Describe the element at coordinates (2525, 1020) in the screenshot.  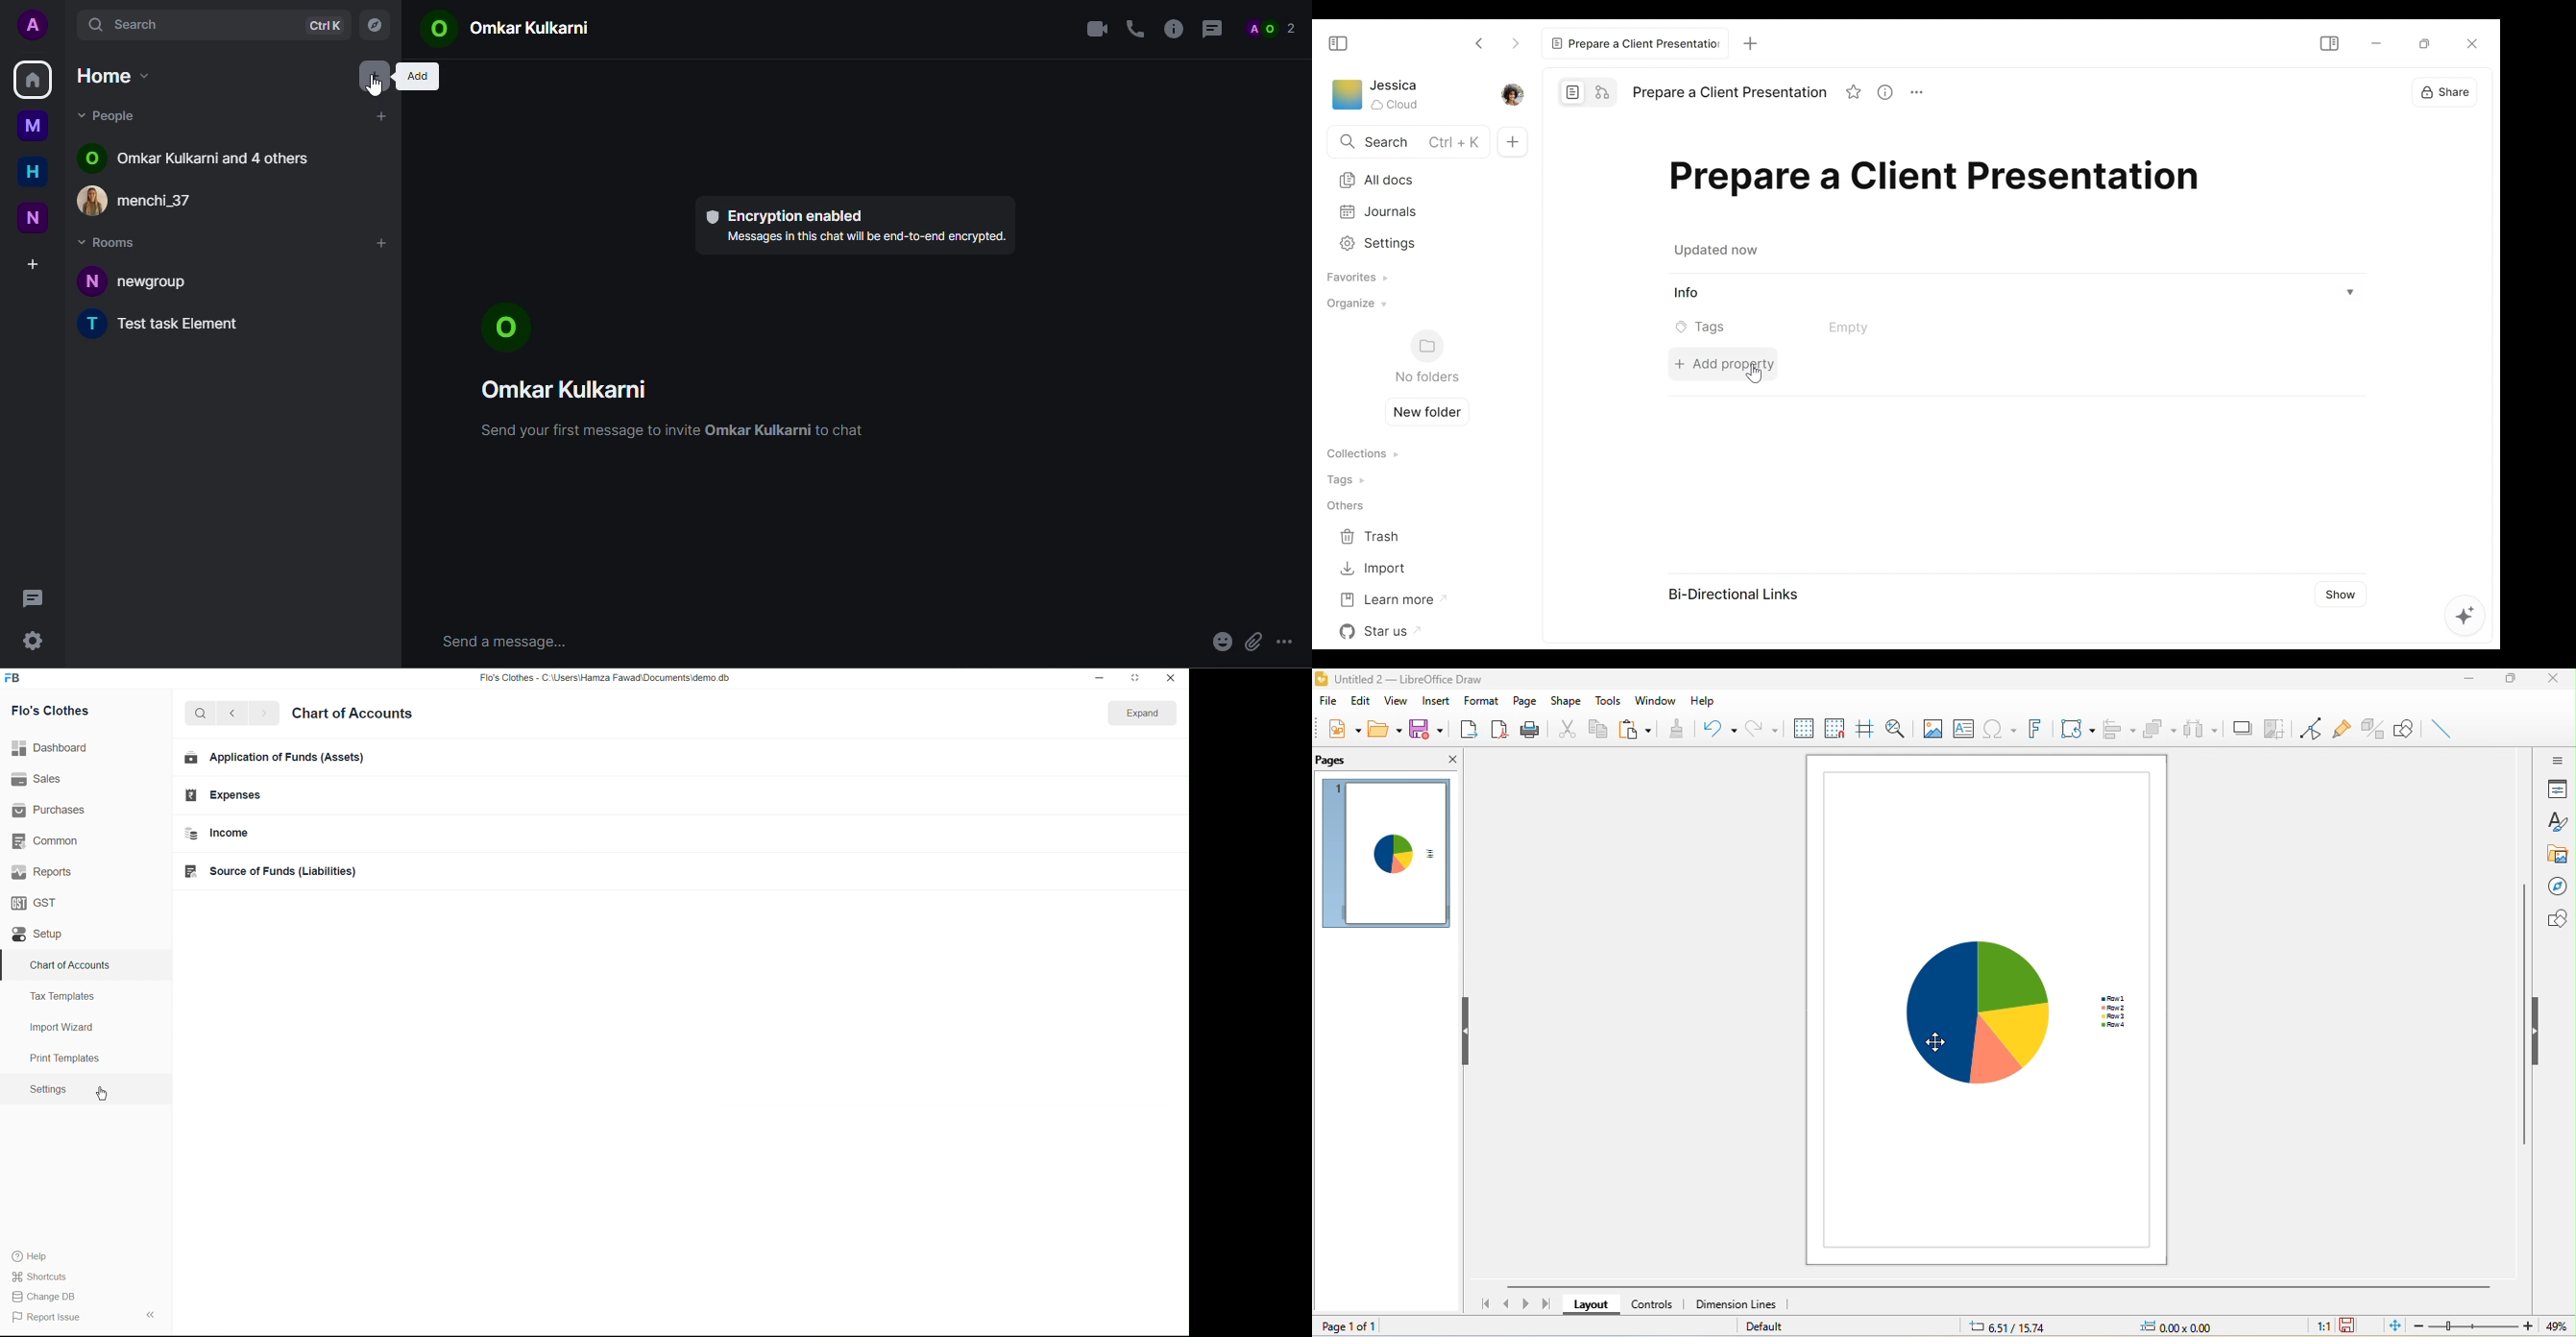
I see `vertical scroll bar` at that location.